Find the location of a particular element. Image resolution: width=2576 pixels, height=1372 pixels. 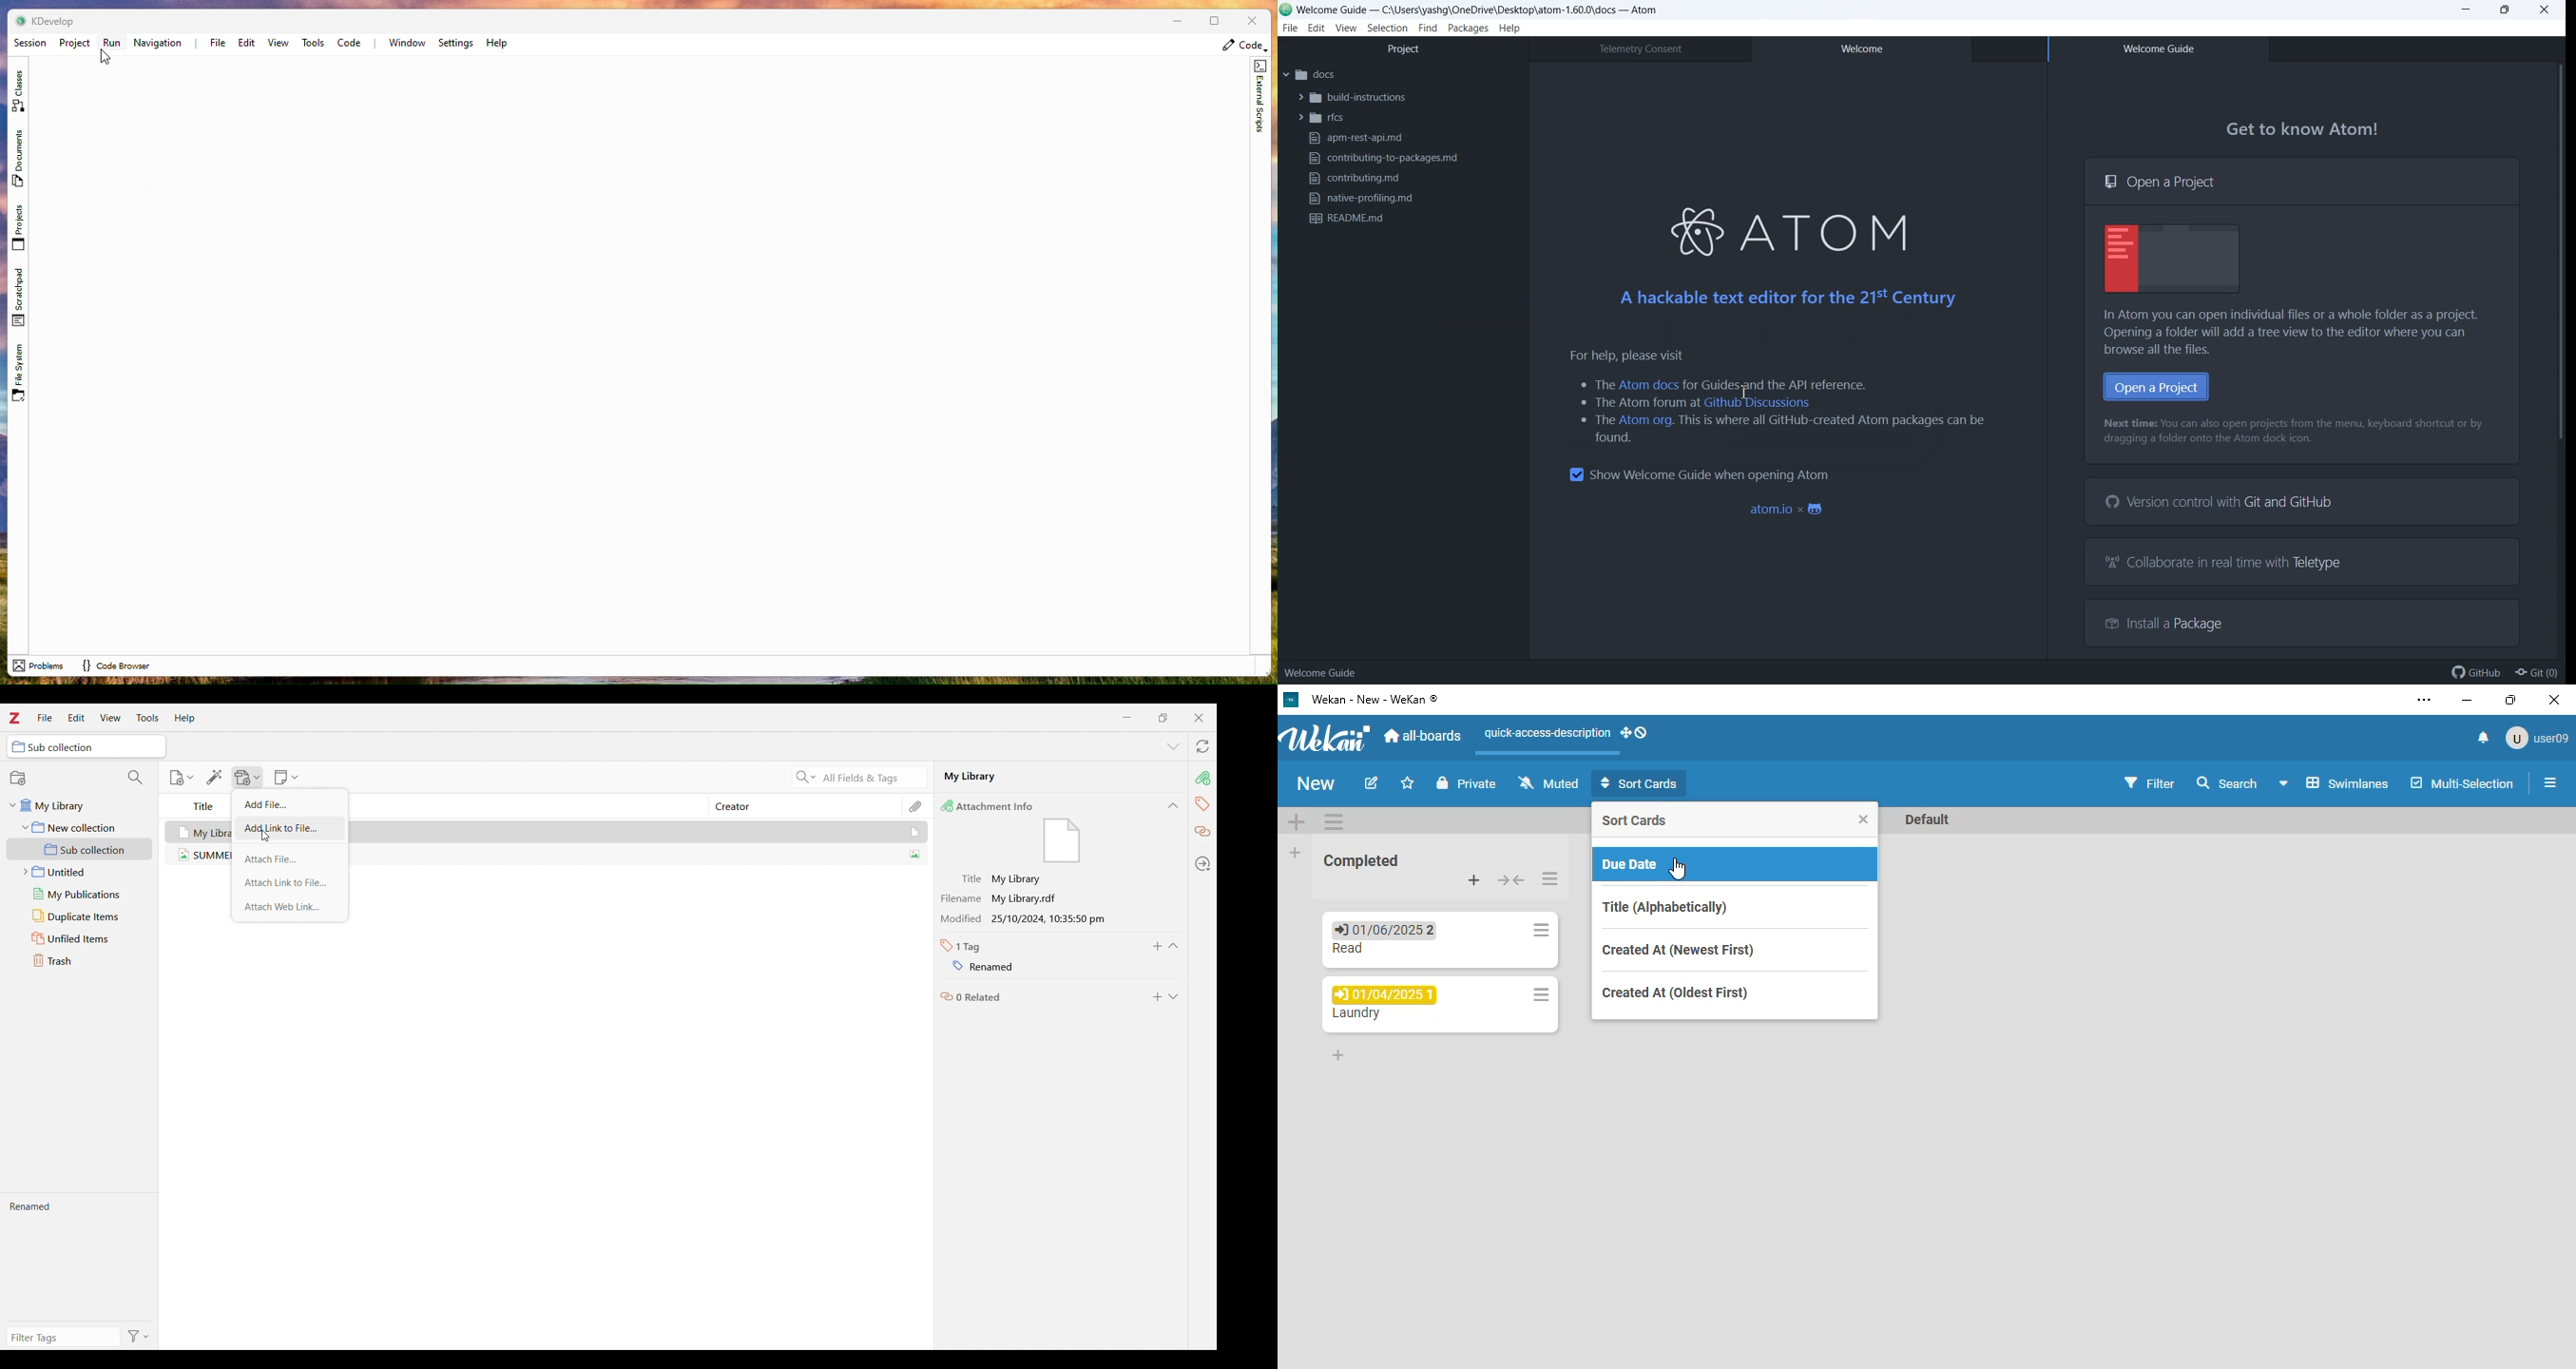

notifications is located at coordinates (2484, 738).